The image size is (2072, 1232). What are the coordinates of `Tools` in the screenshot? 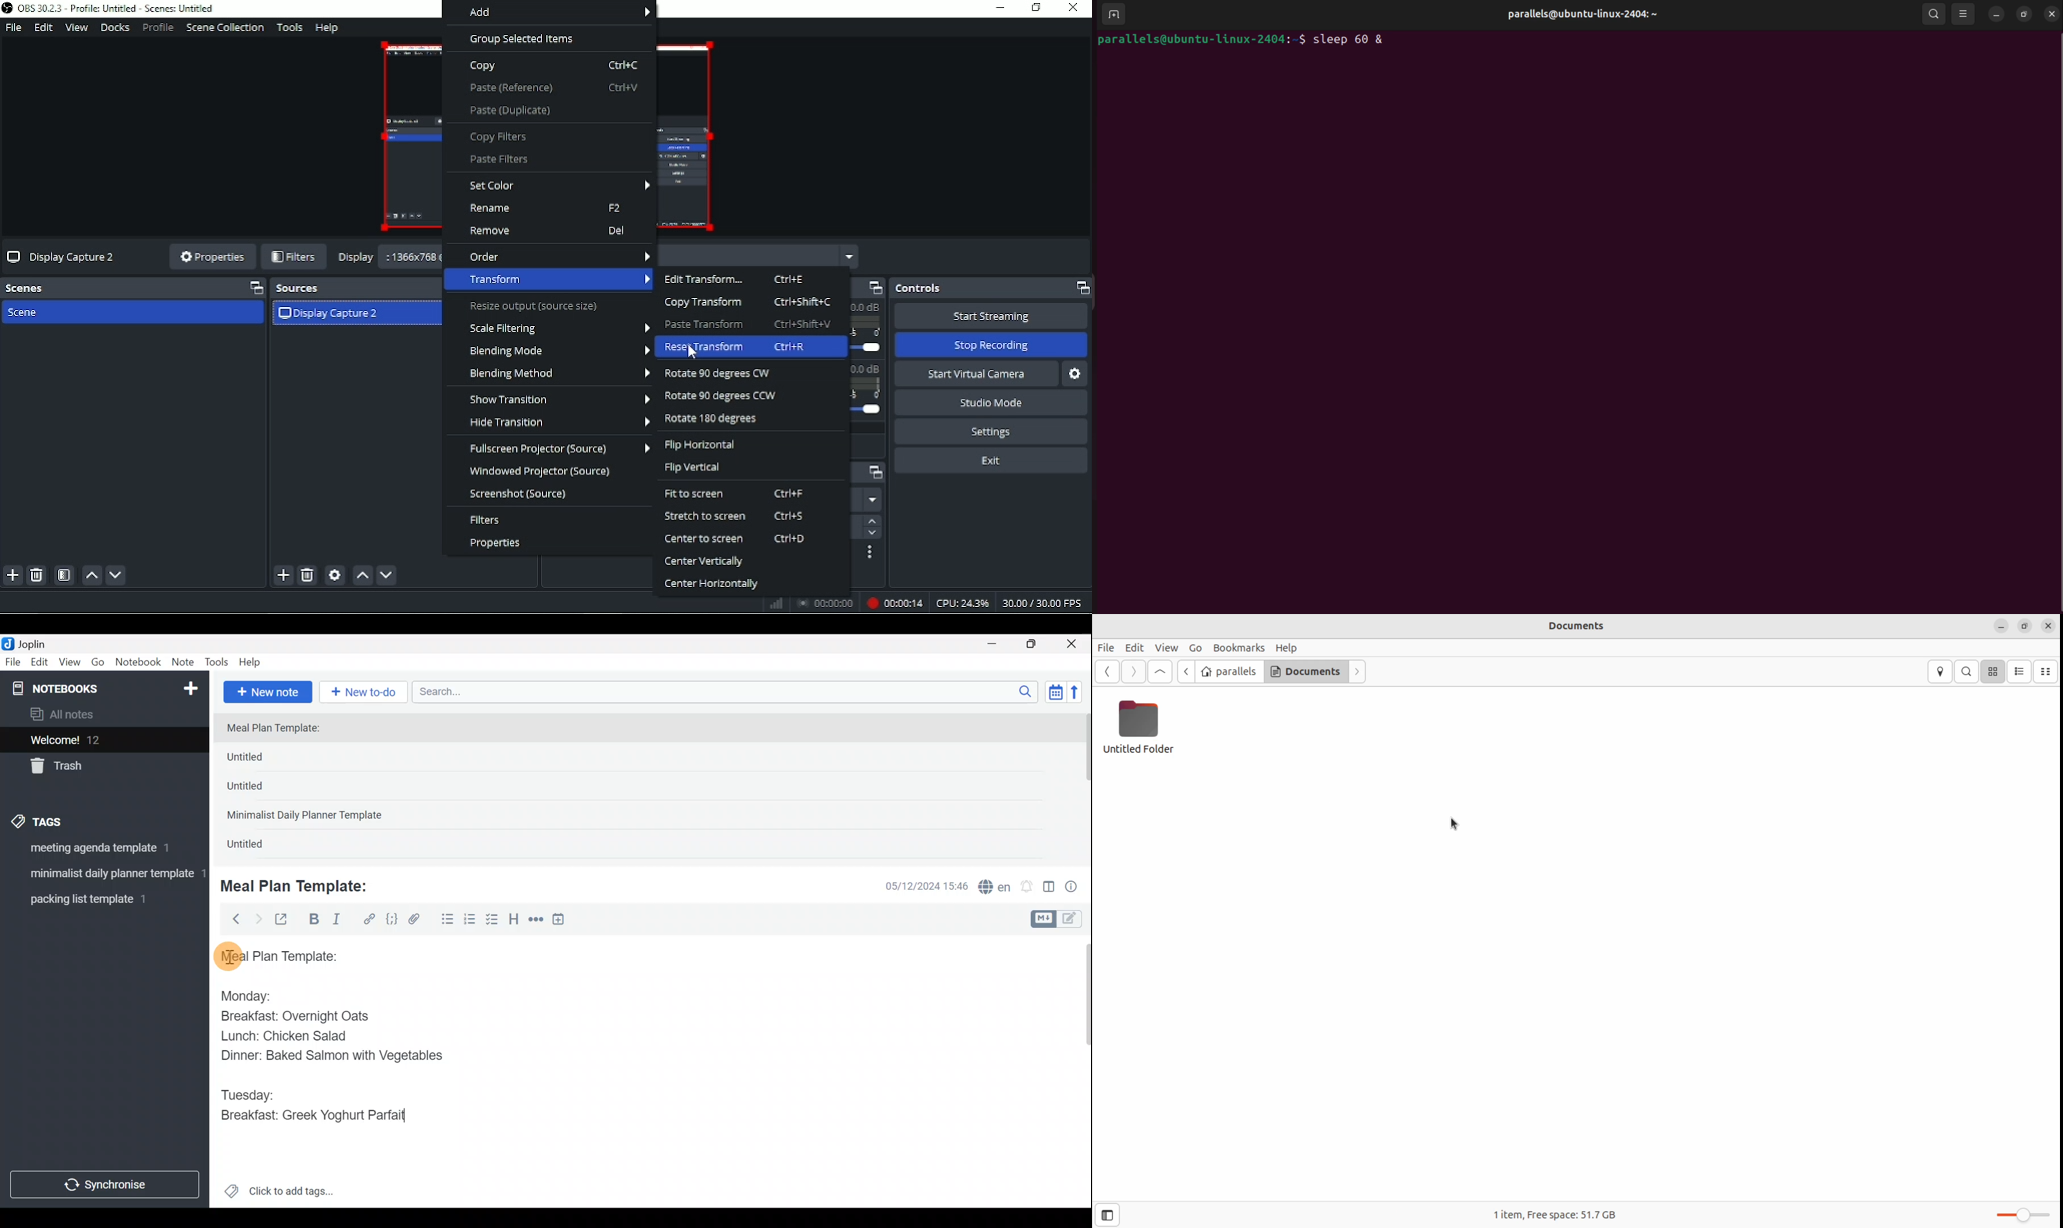 It's located at (290, 28).